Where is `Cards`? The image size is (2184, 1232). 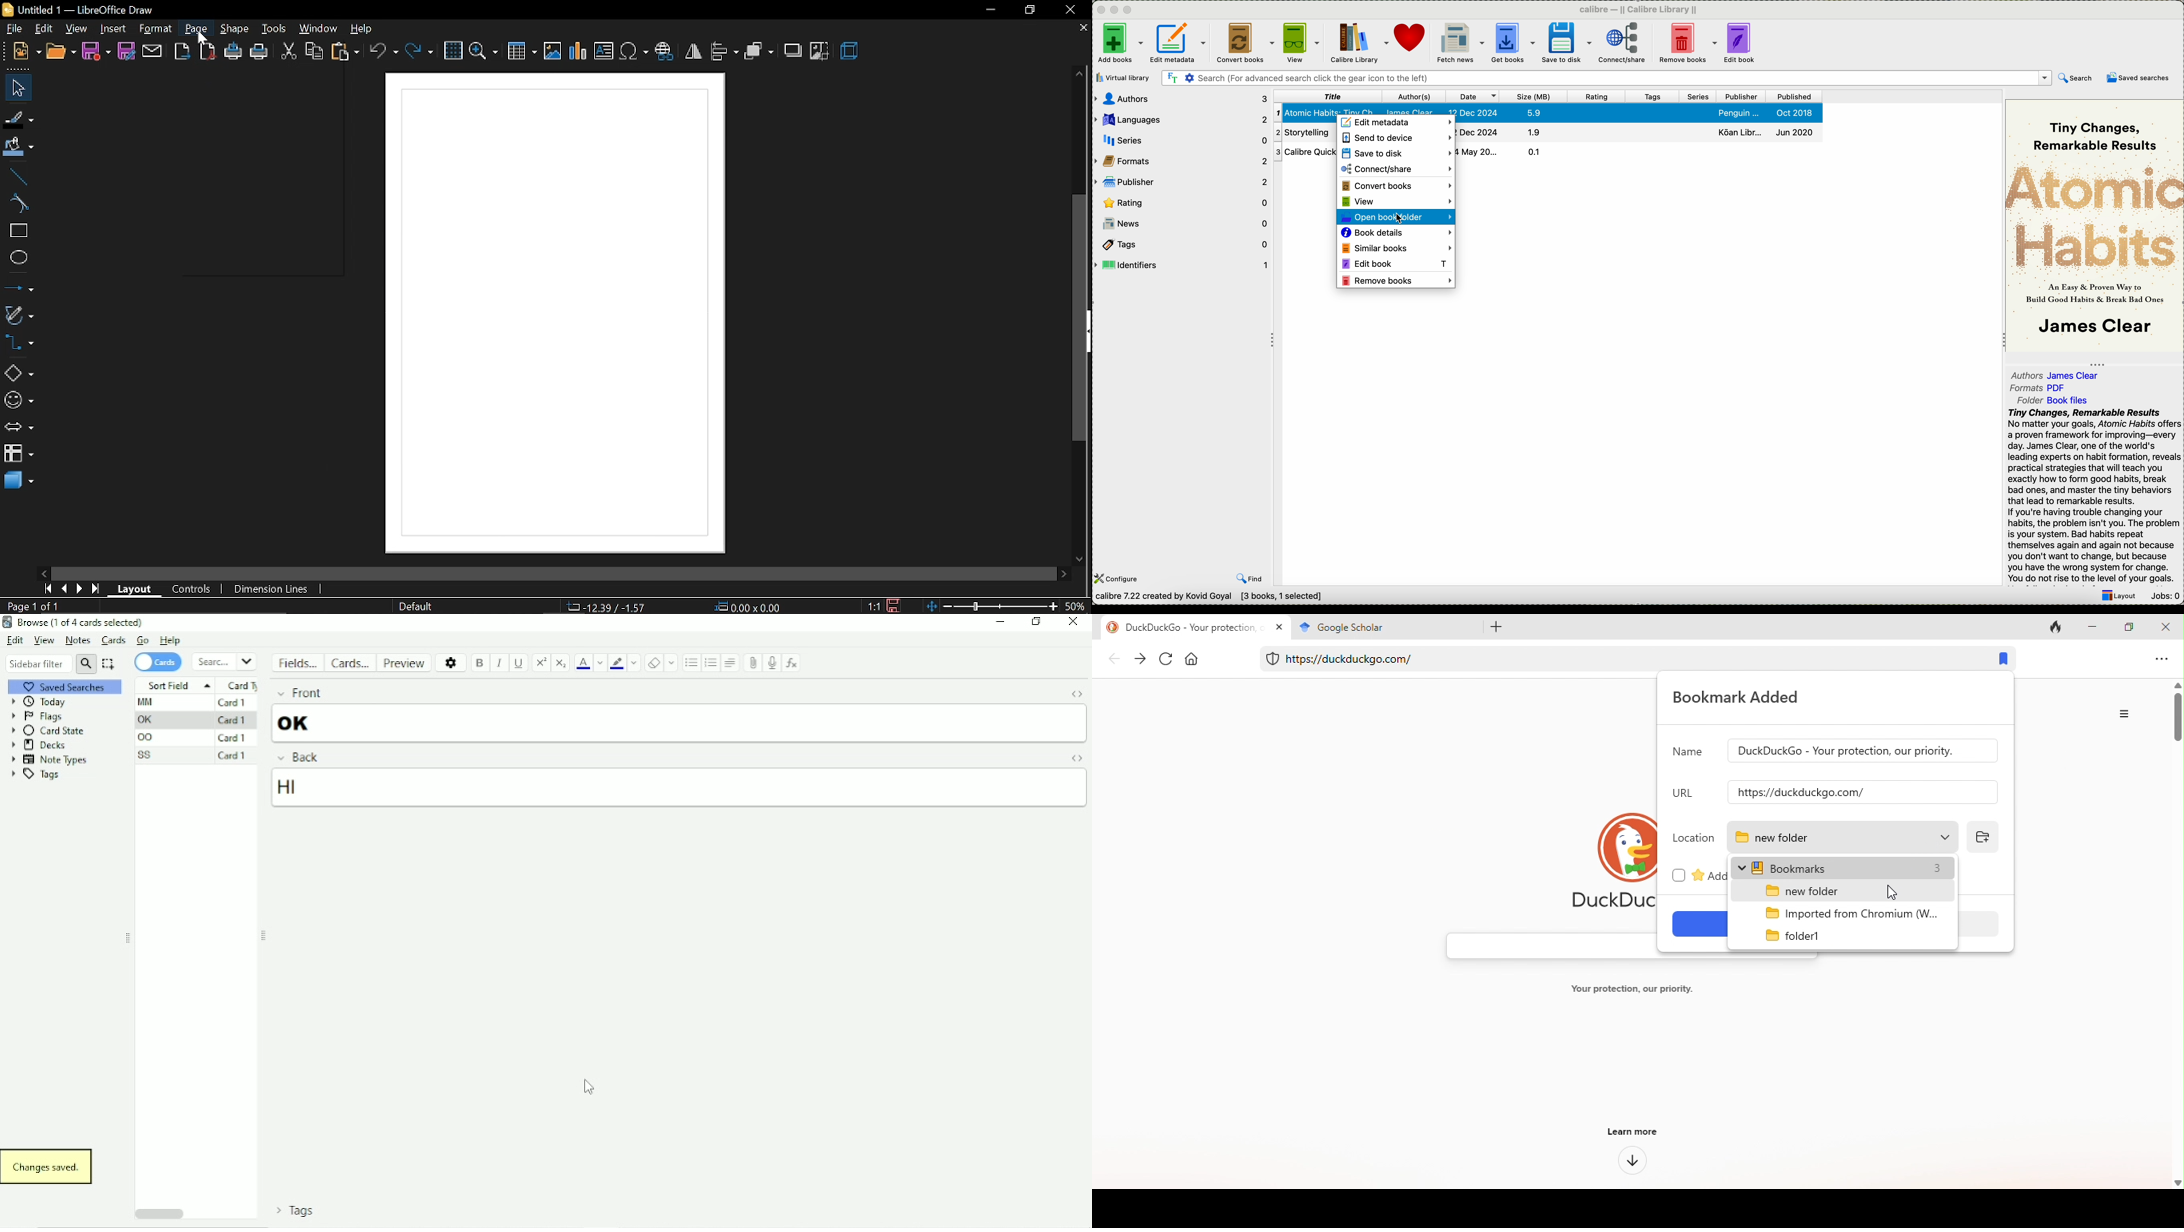
Cards is located at coordinates (112, 640).